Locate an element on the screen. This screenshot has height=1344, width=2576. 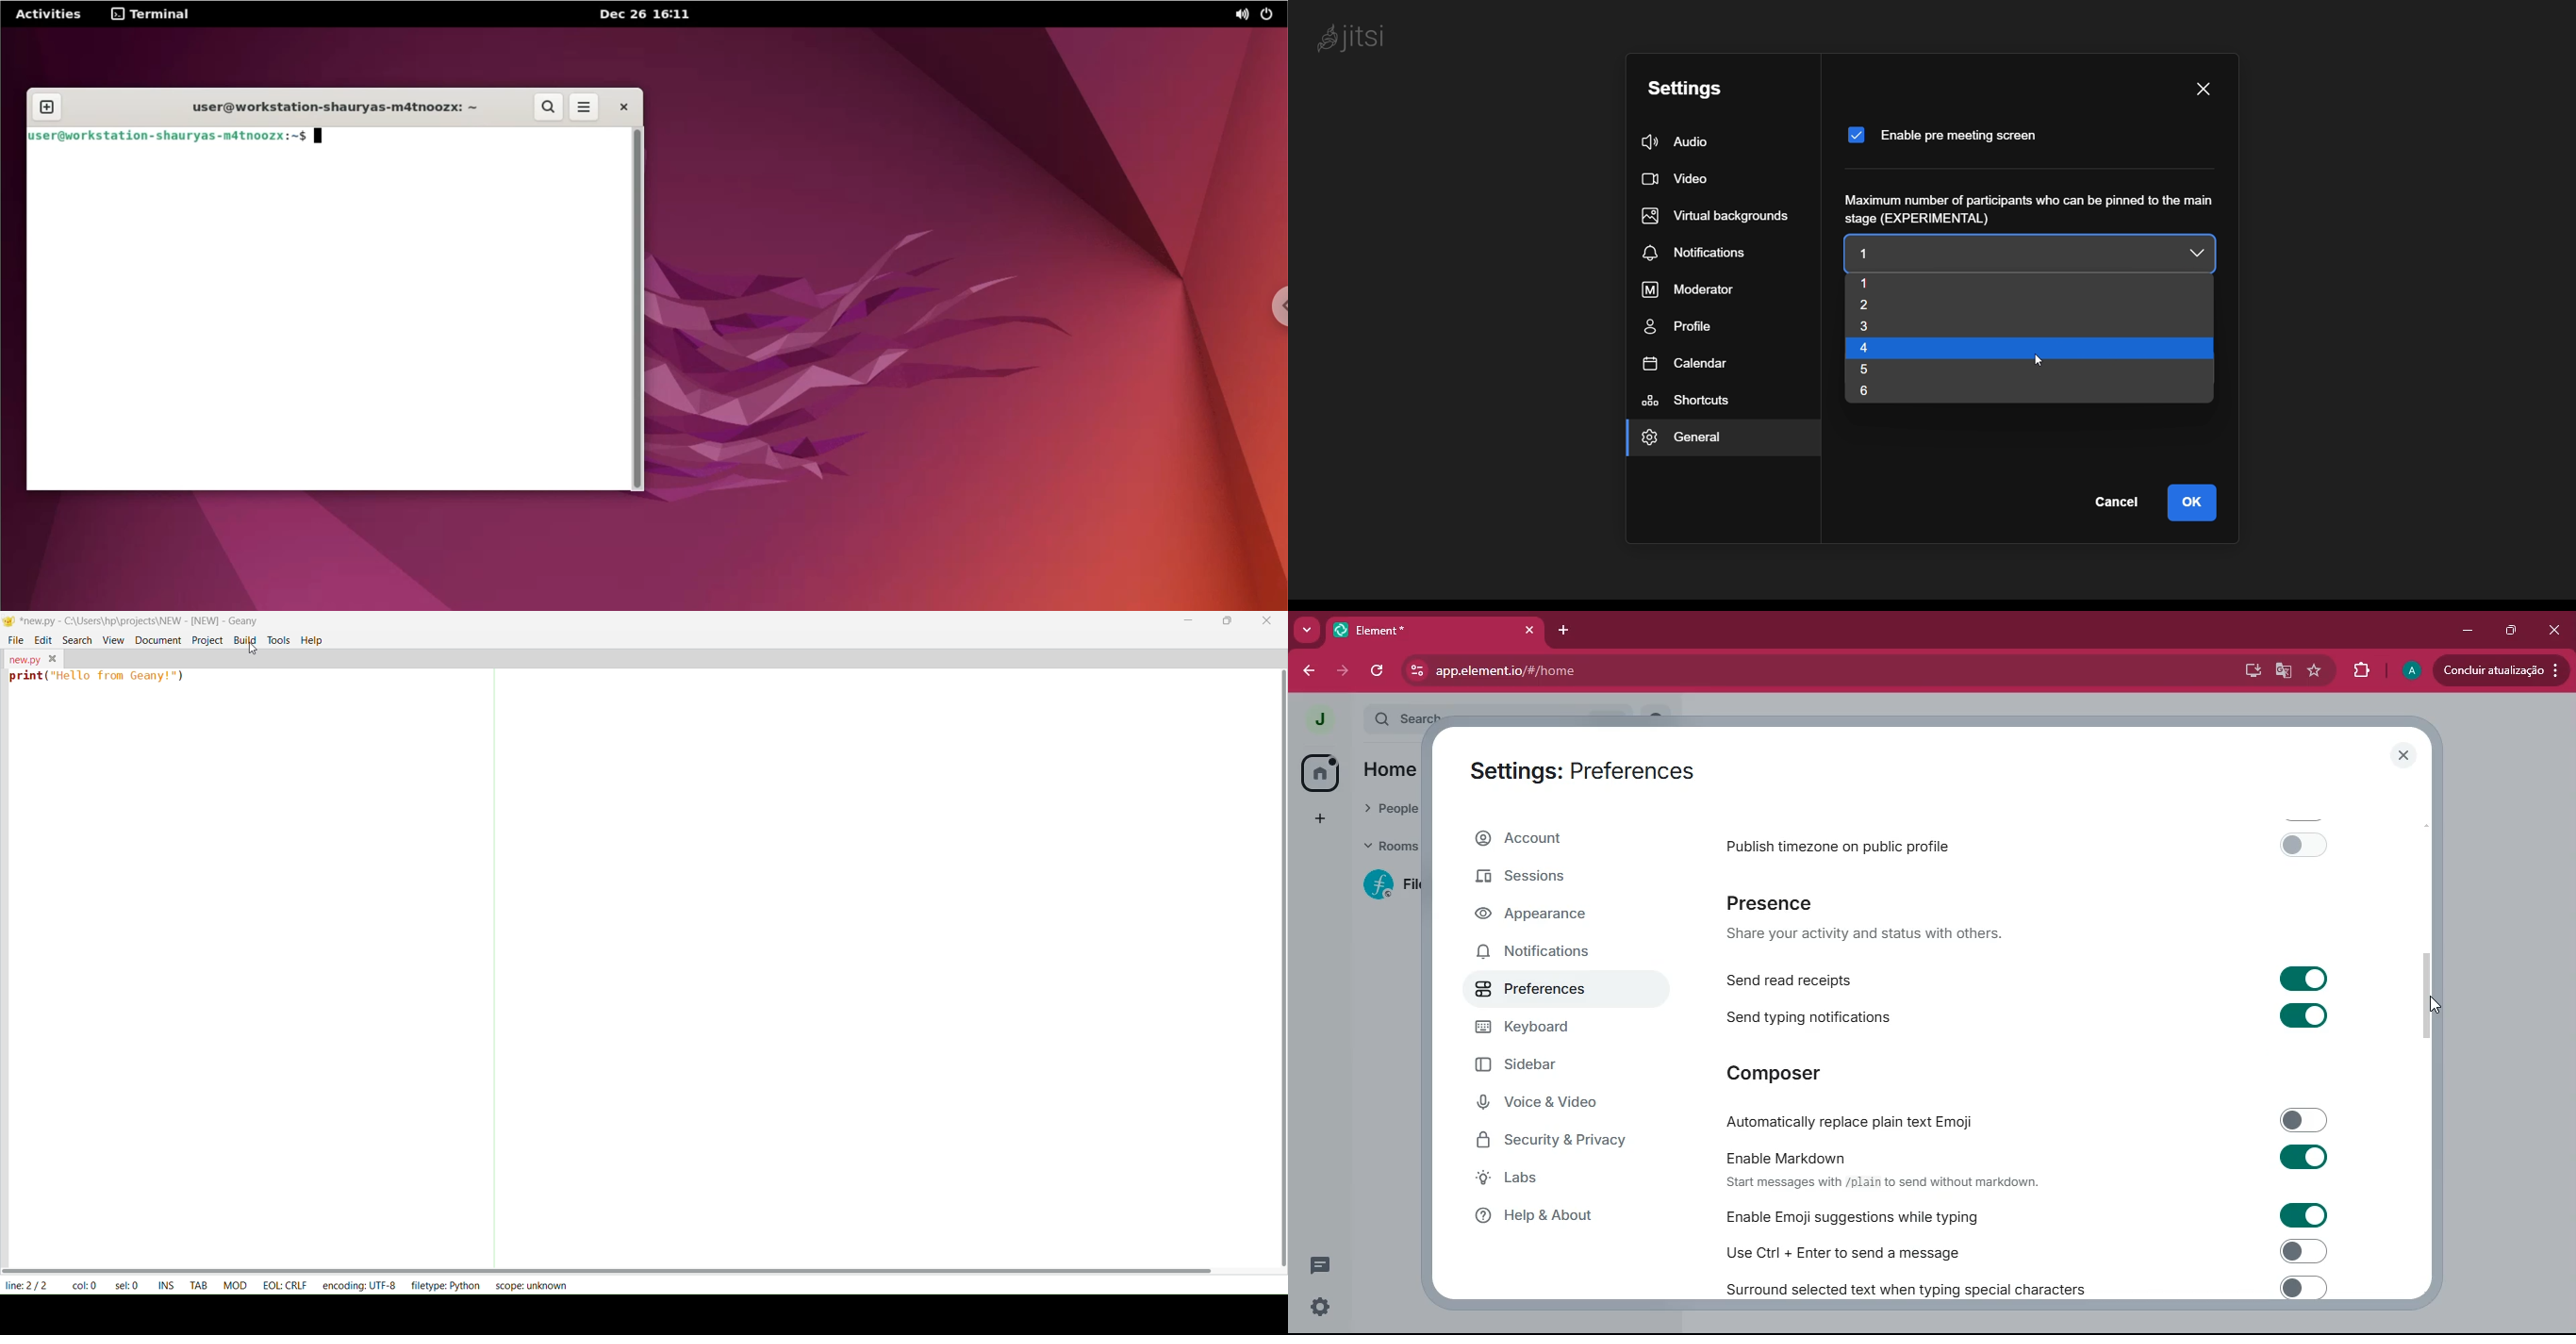
automatically replace is located at coordinates (2027, 1117).